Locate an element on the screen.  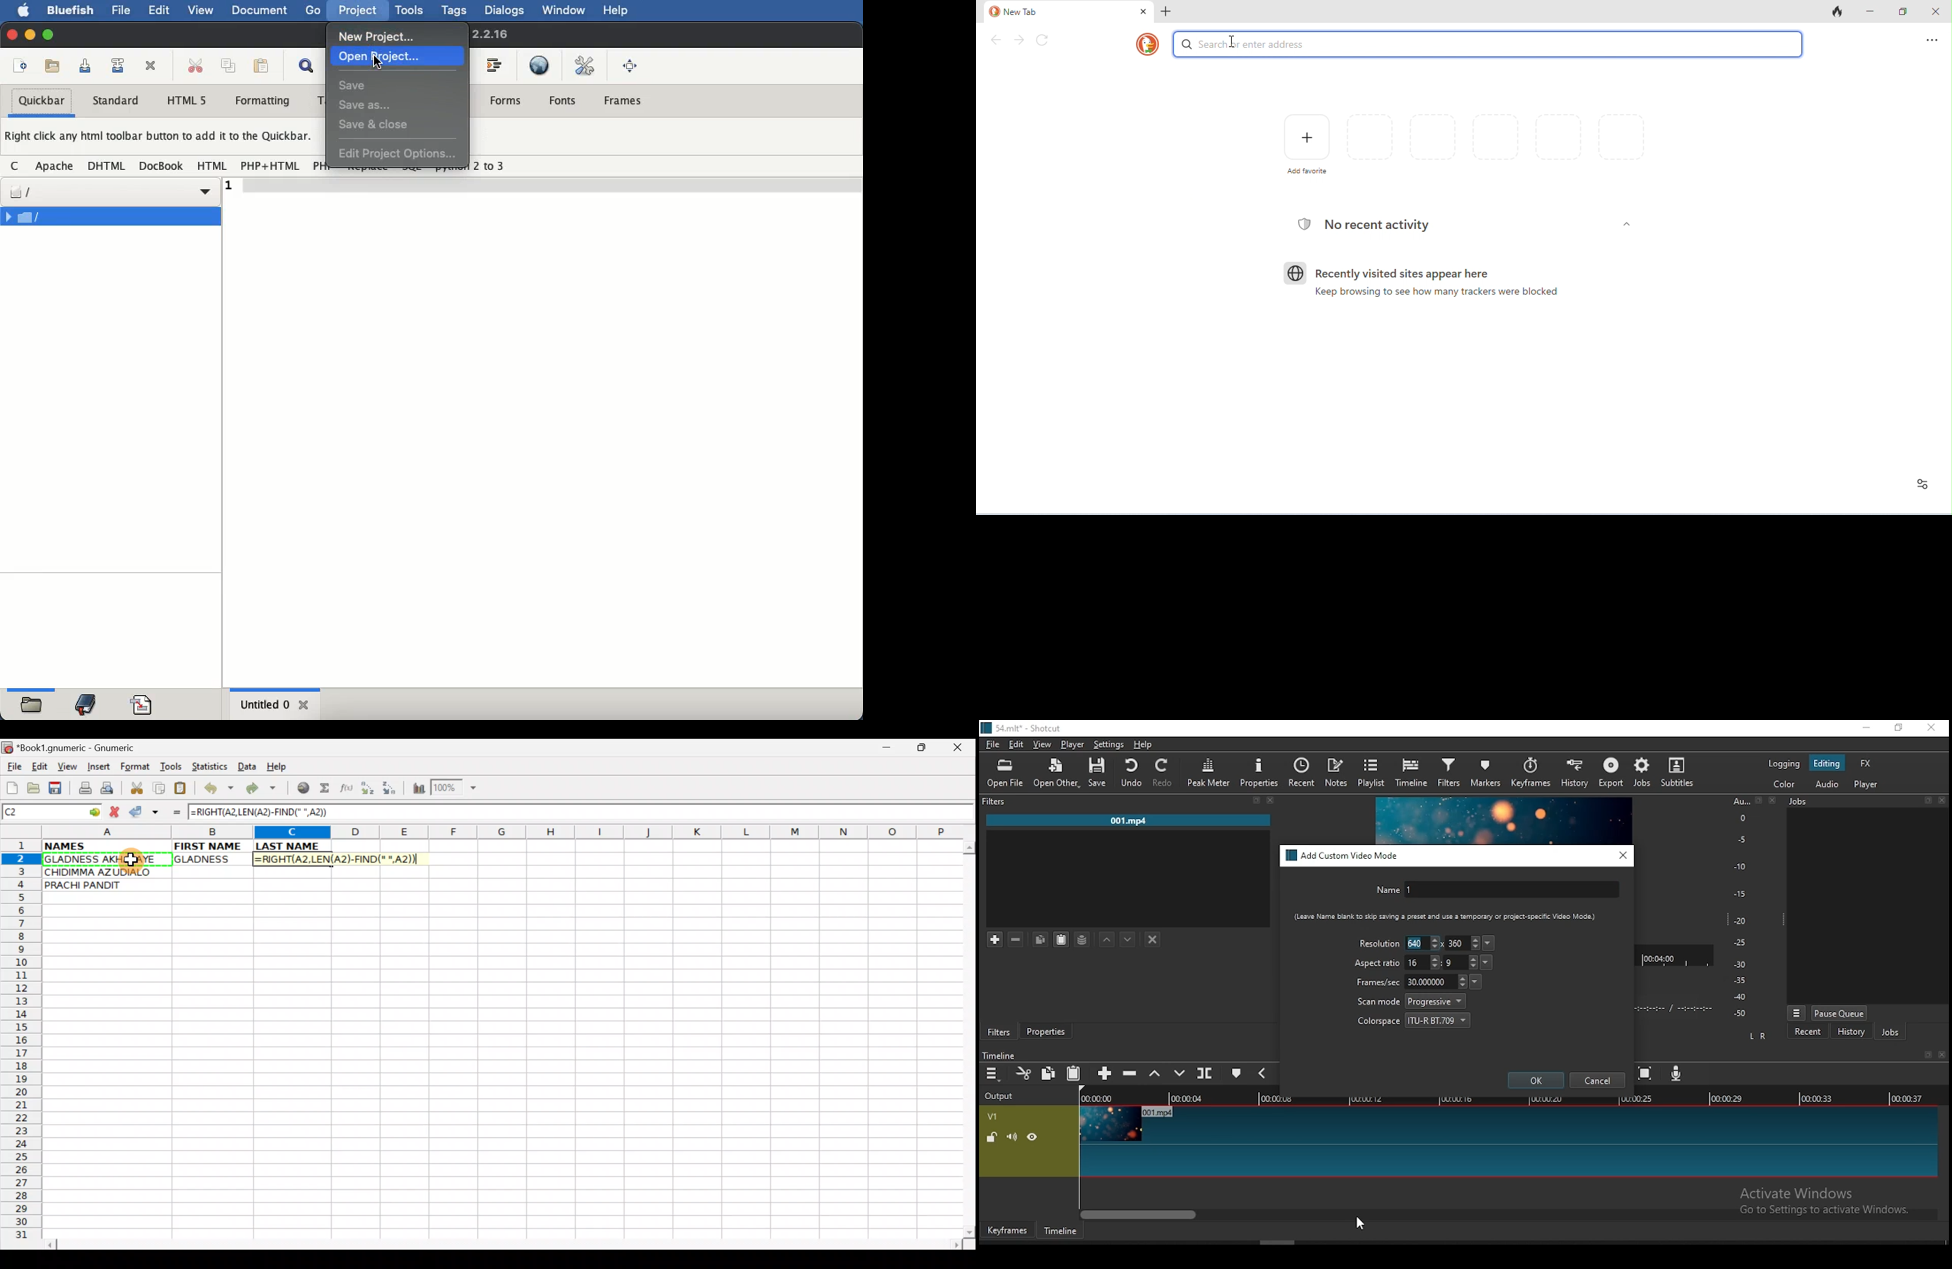
apple is located at coordinates (26, 11).